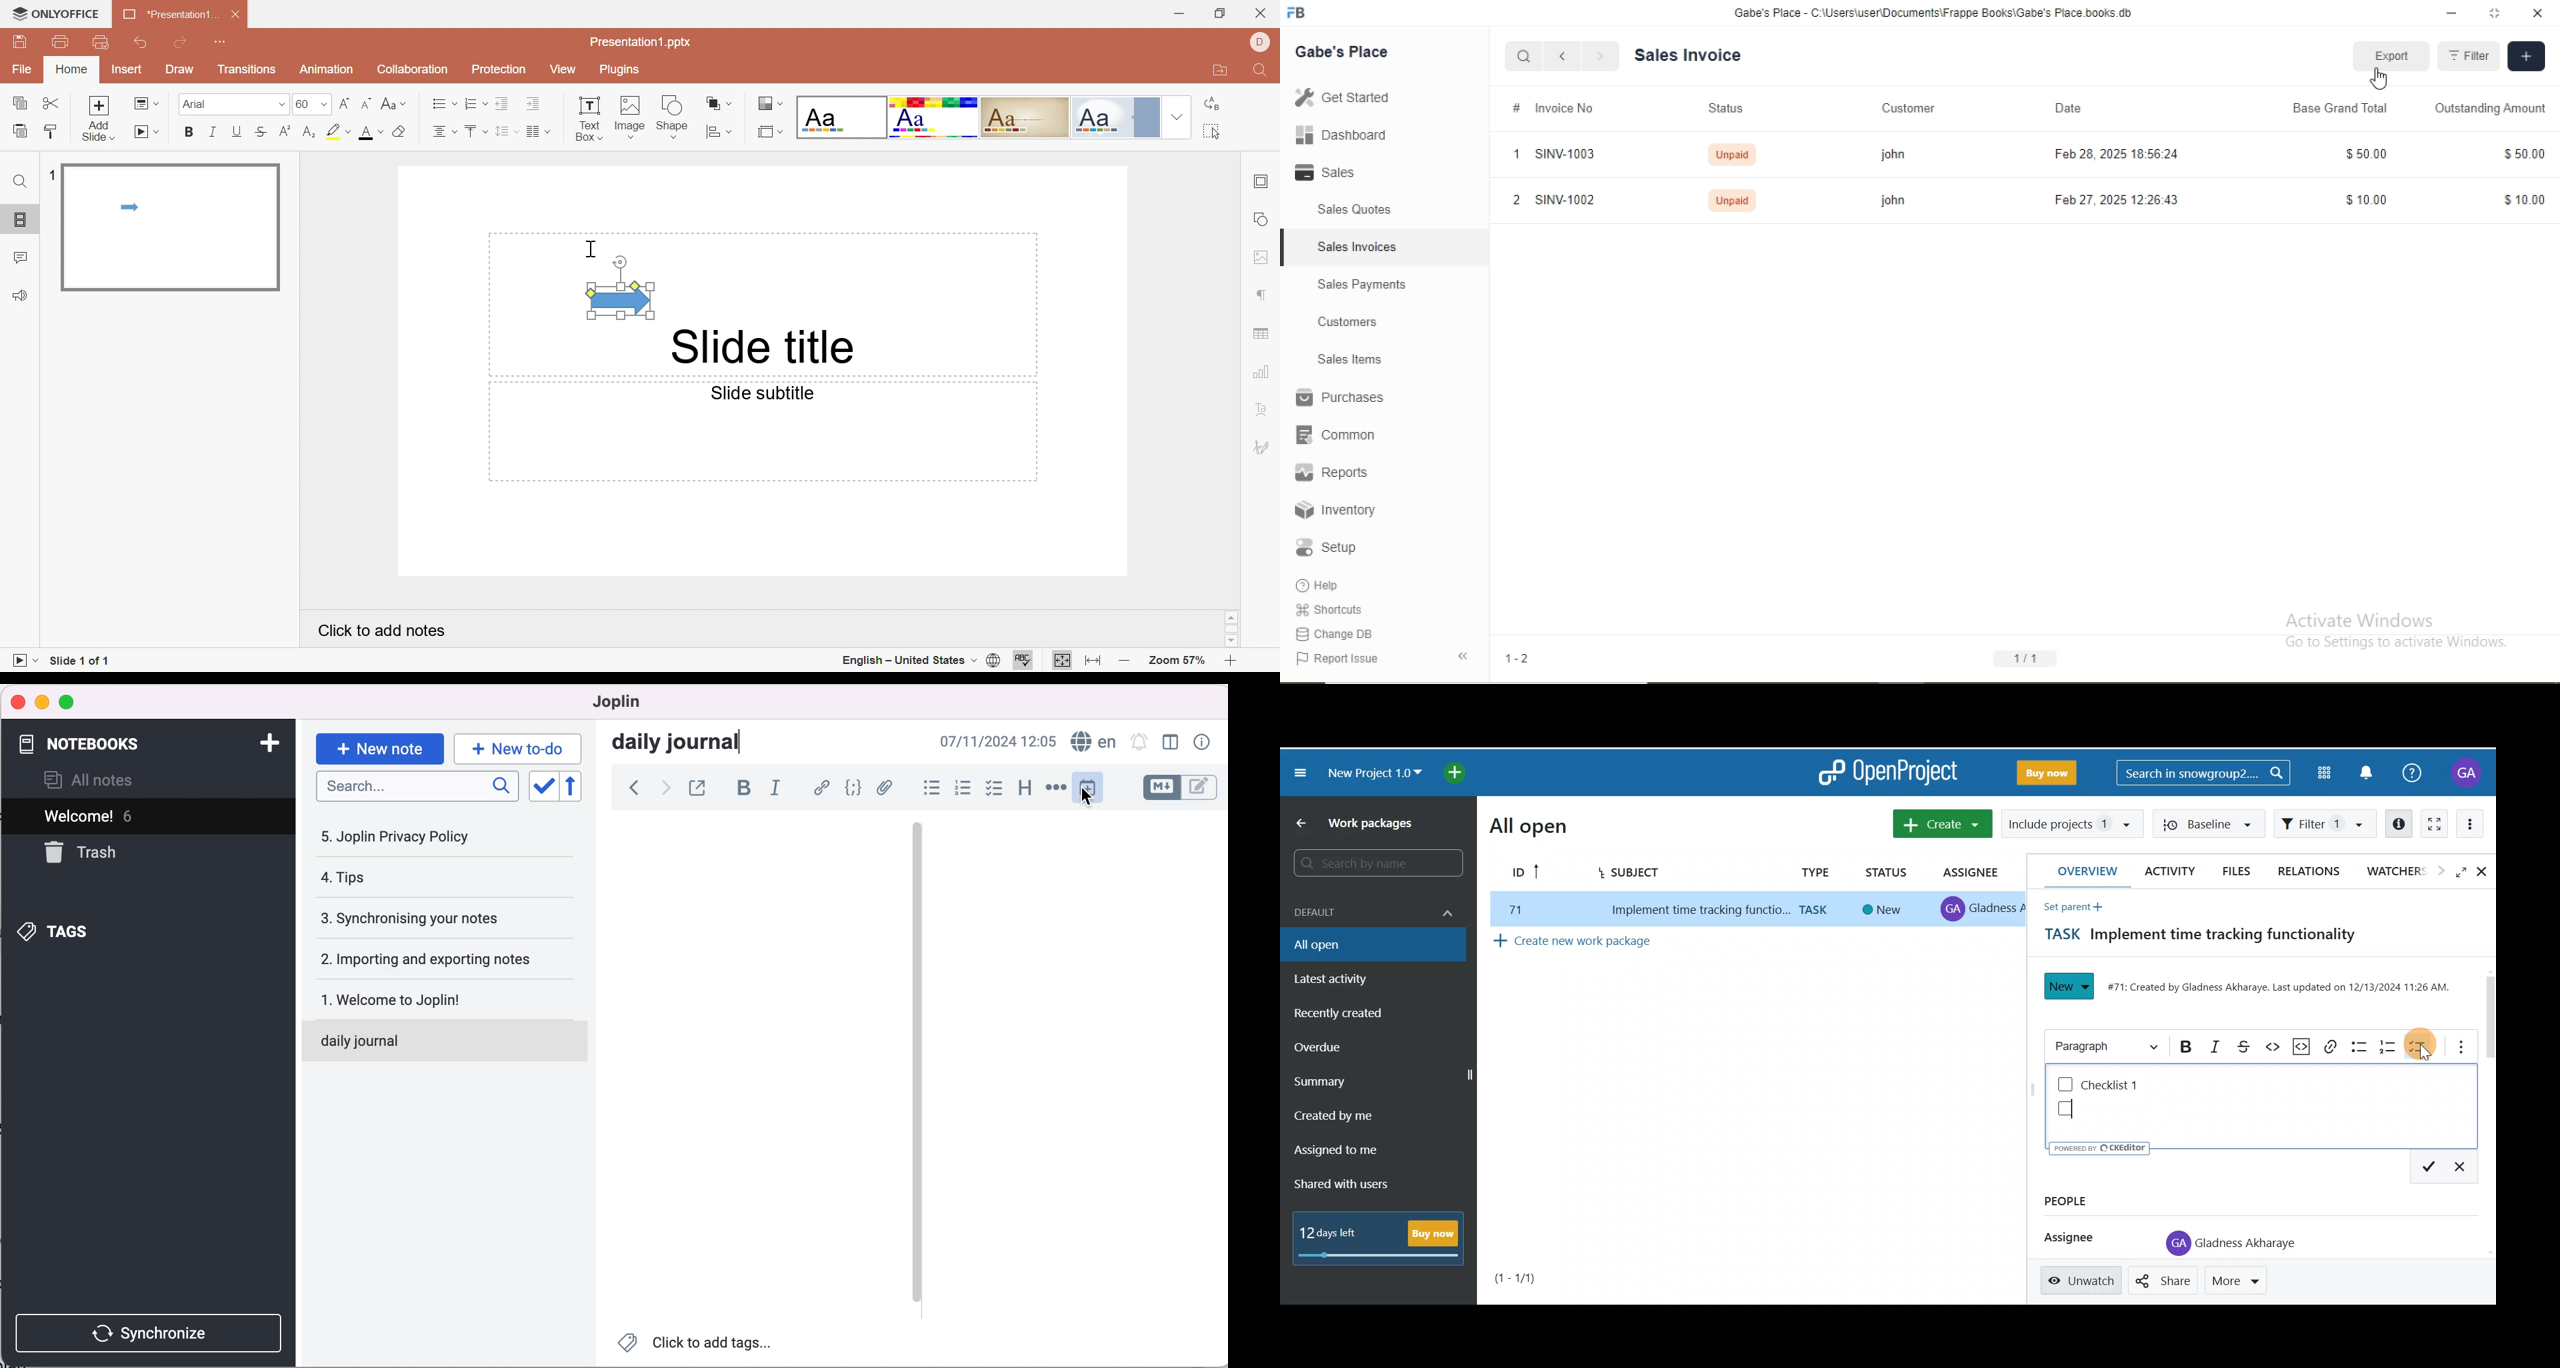  Describe the element at coordinates (394, 878) in the screenshot. I see `tips` at that location.